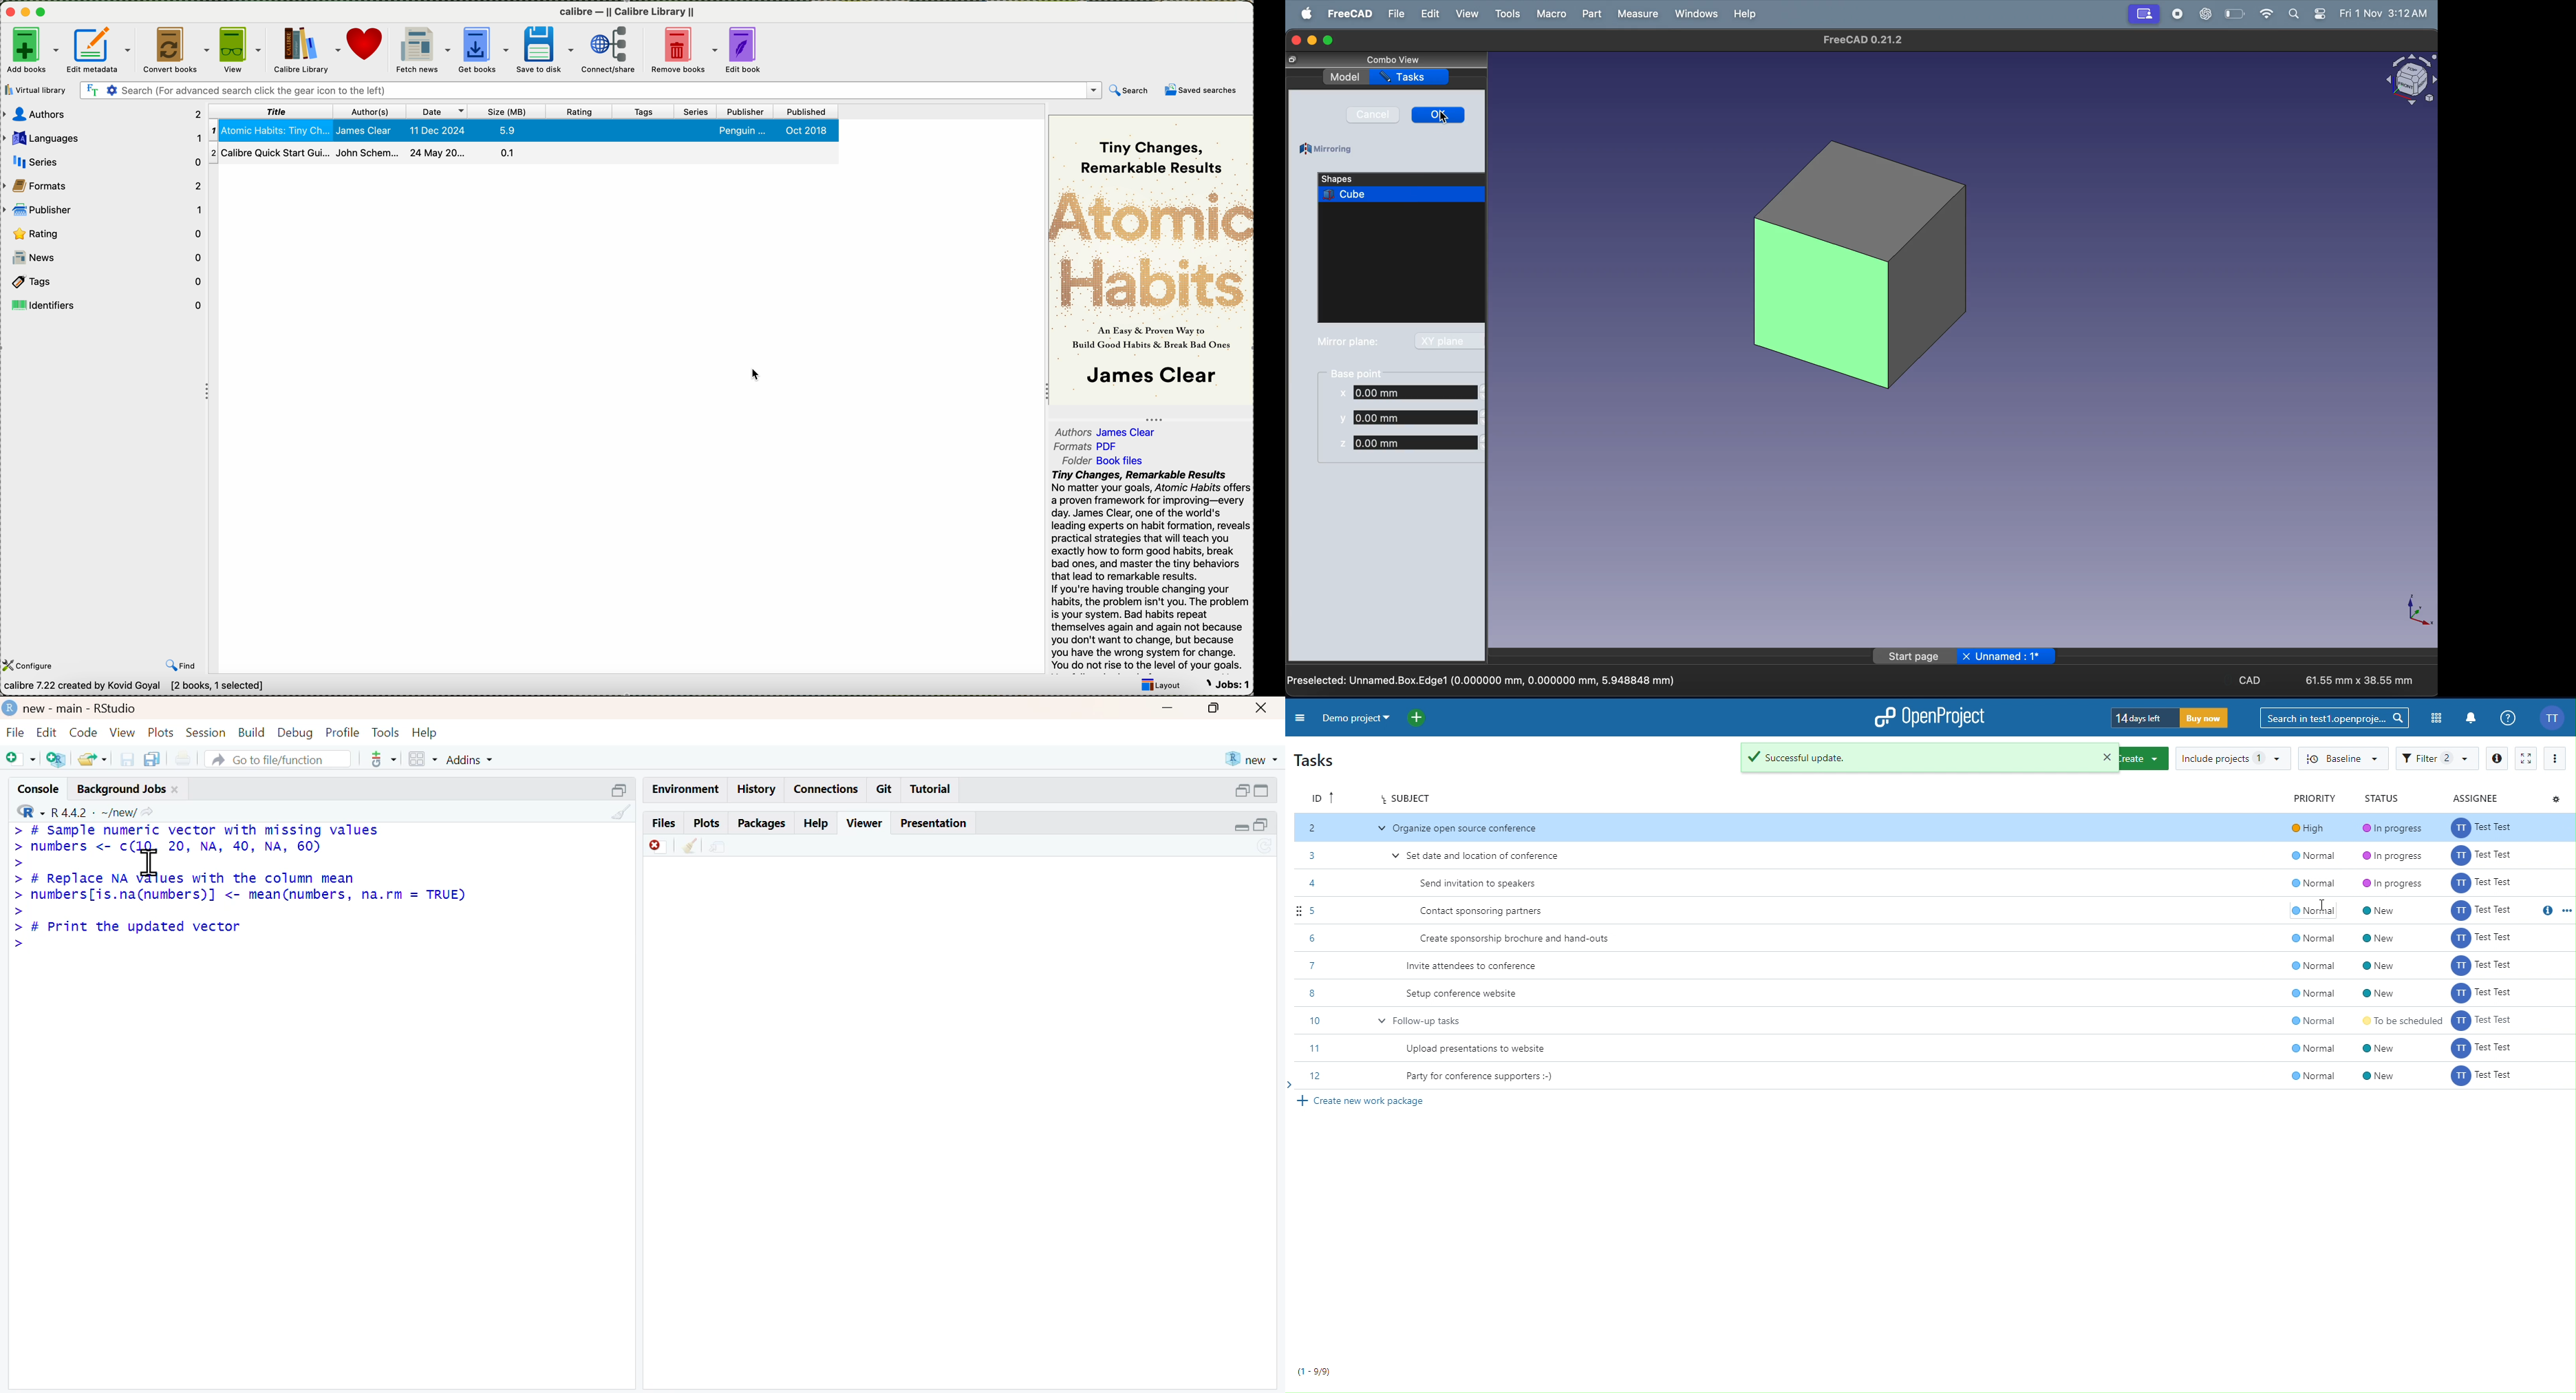  What do you see at coordinates (1348, 342) in the screenshot?
I see `mirror plane` at bounding box center [1348, 342].